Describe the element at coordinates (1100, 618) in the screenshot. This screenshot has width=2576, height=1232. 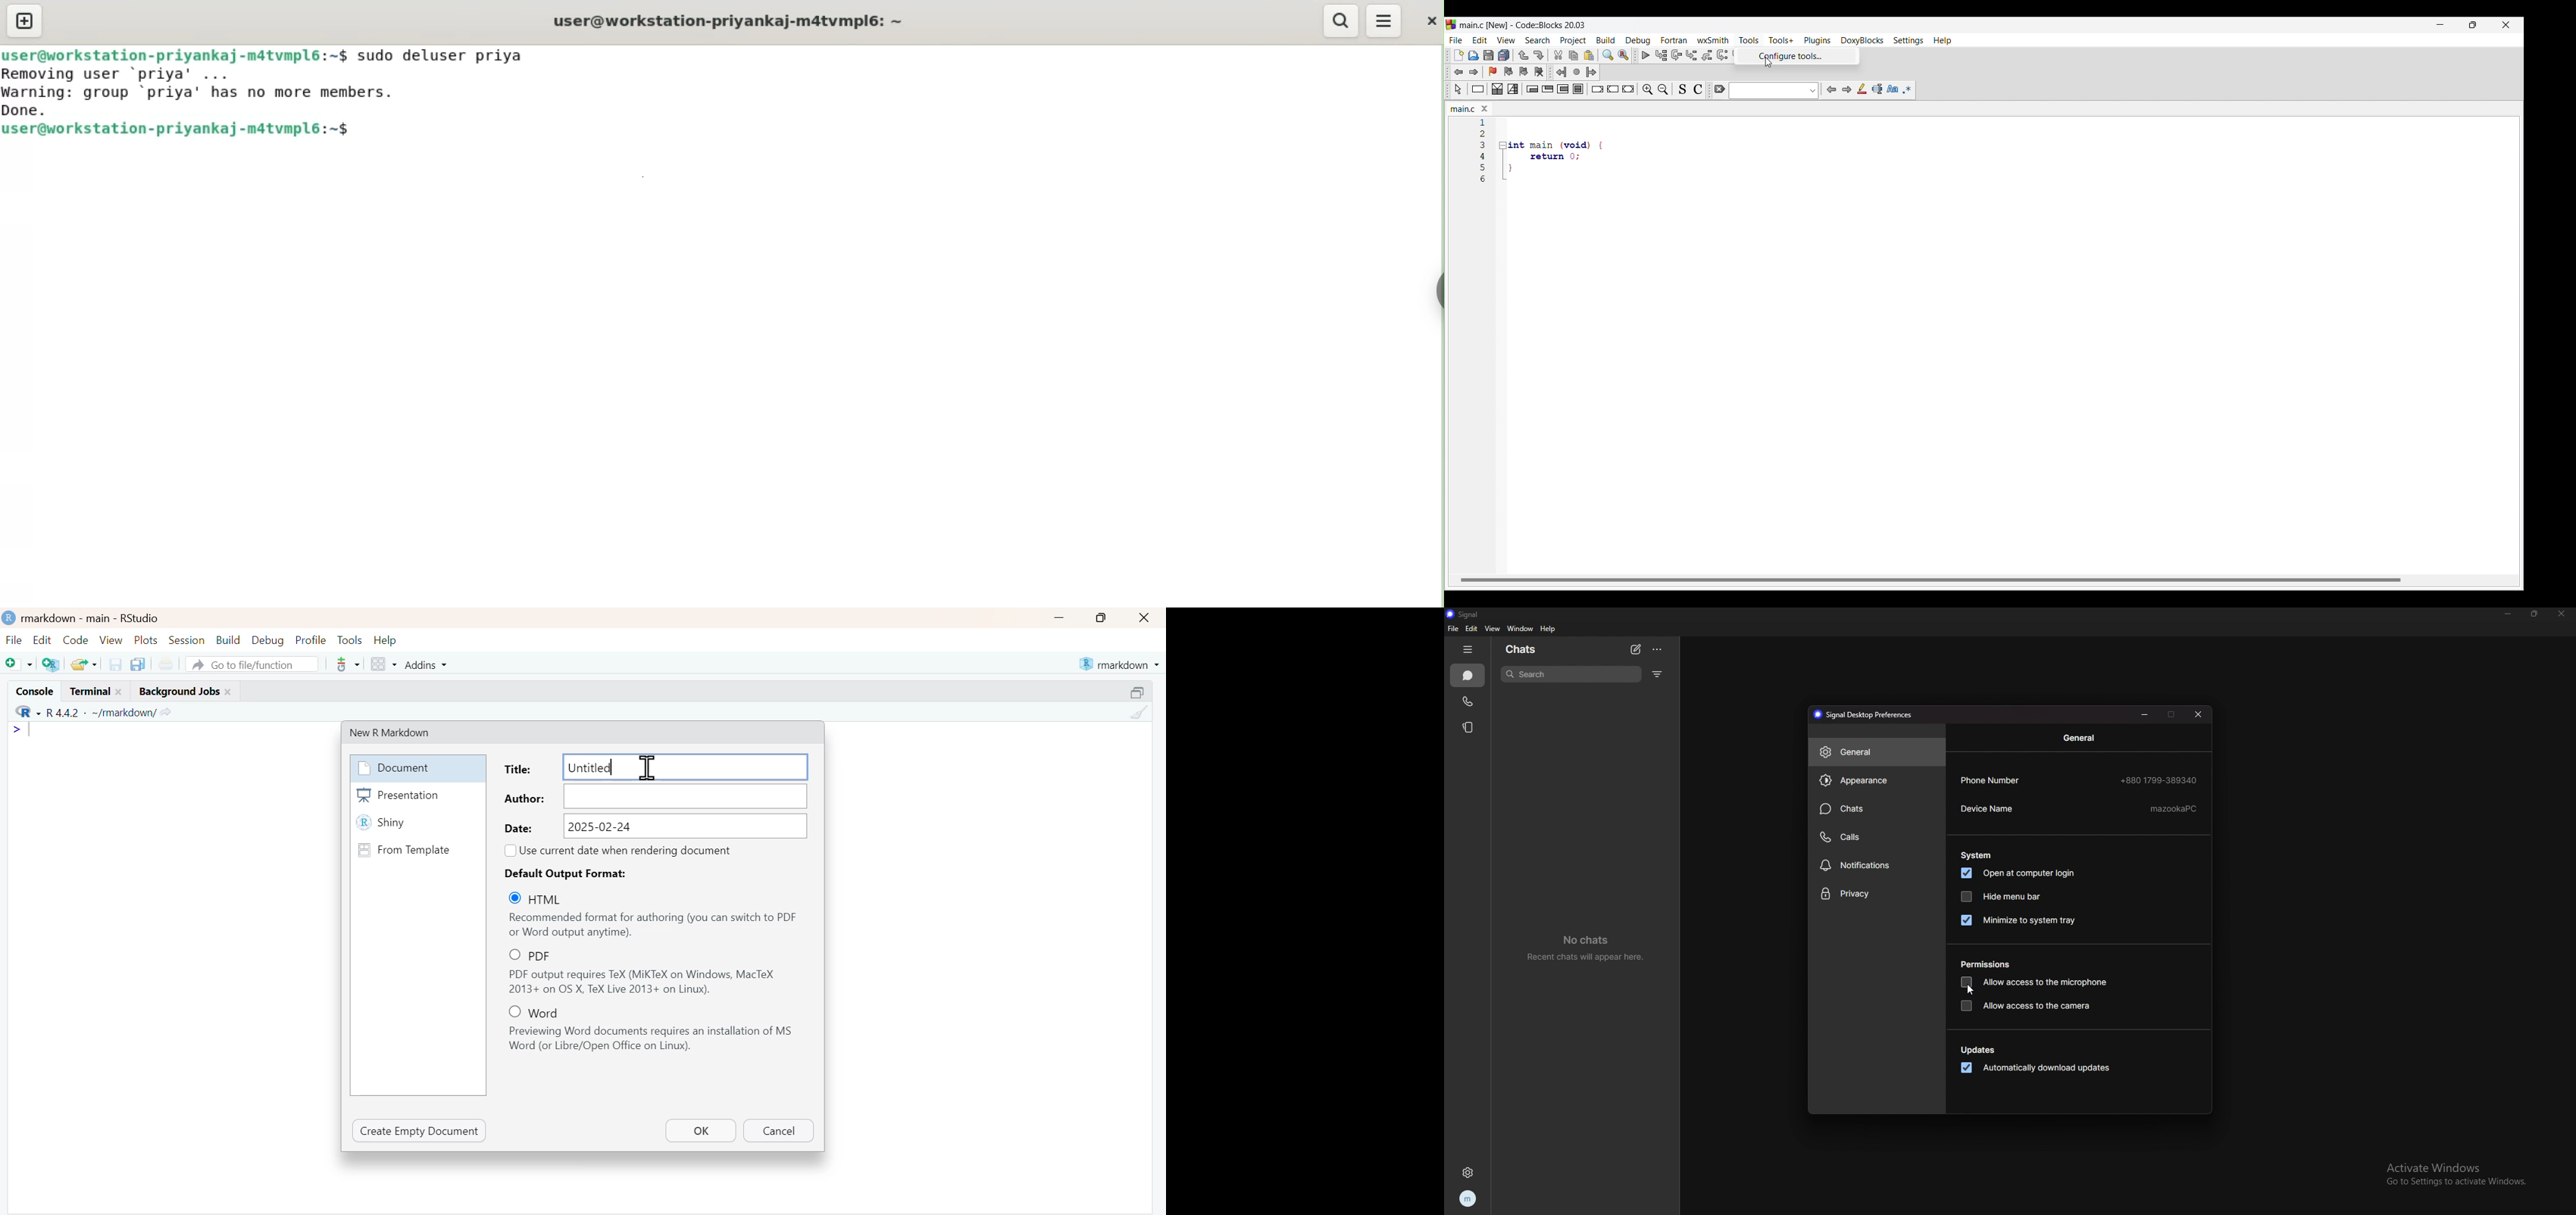
I see `maximize` at that location.